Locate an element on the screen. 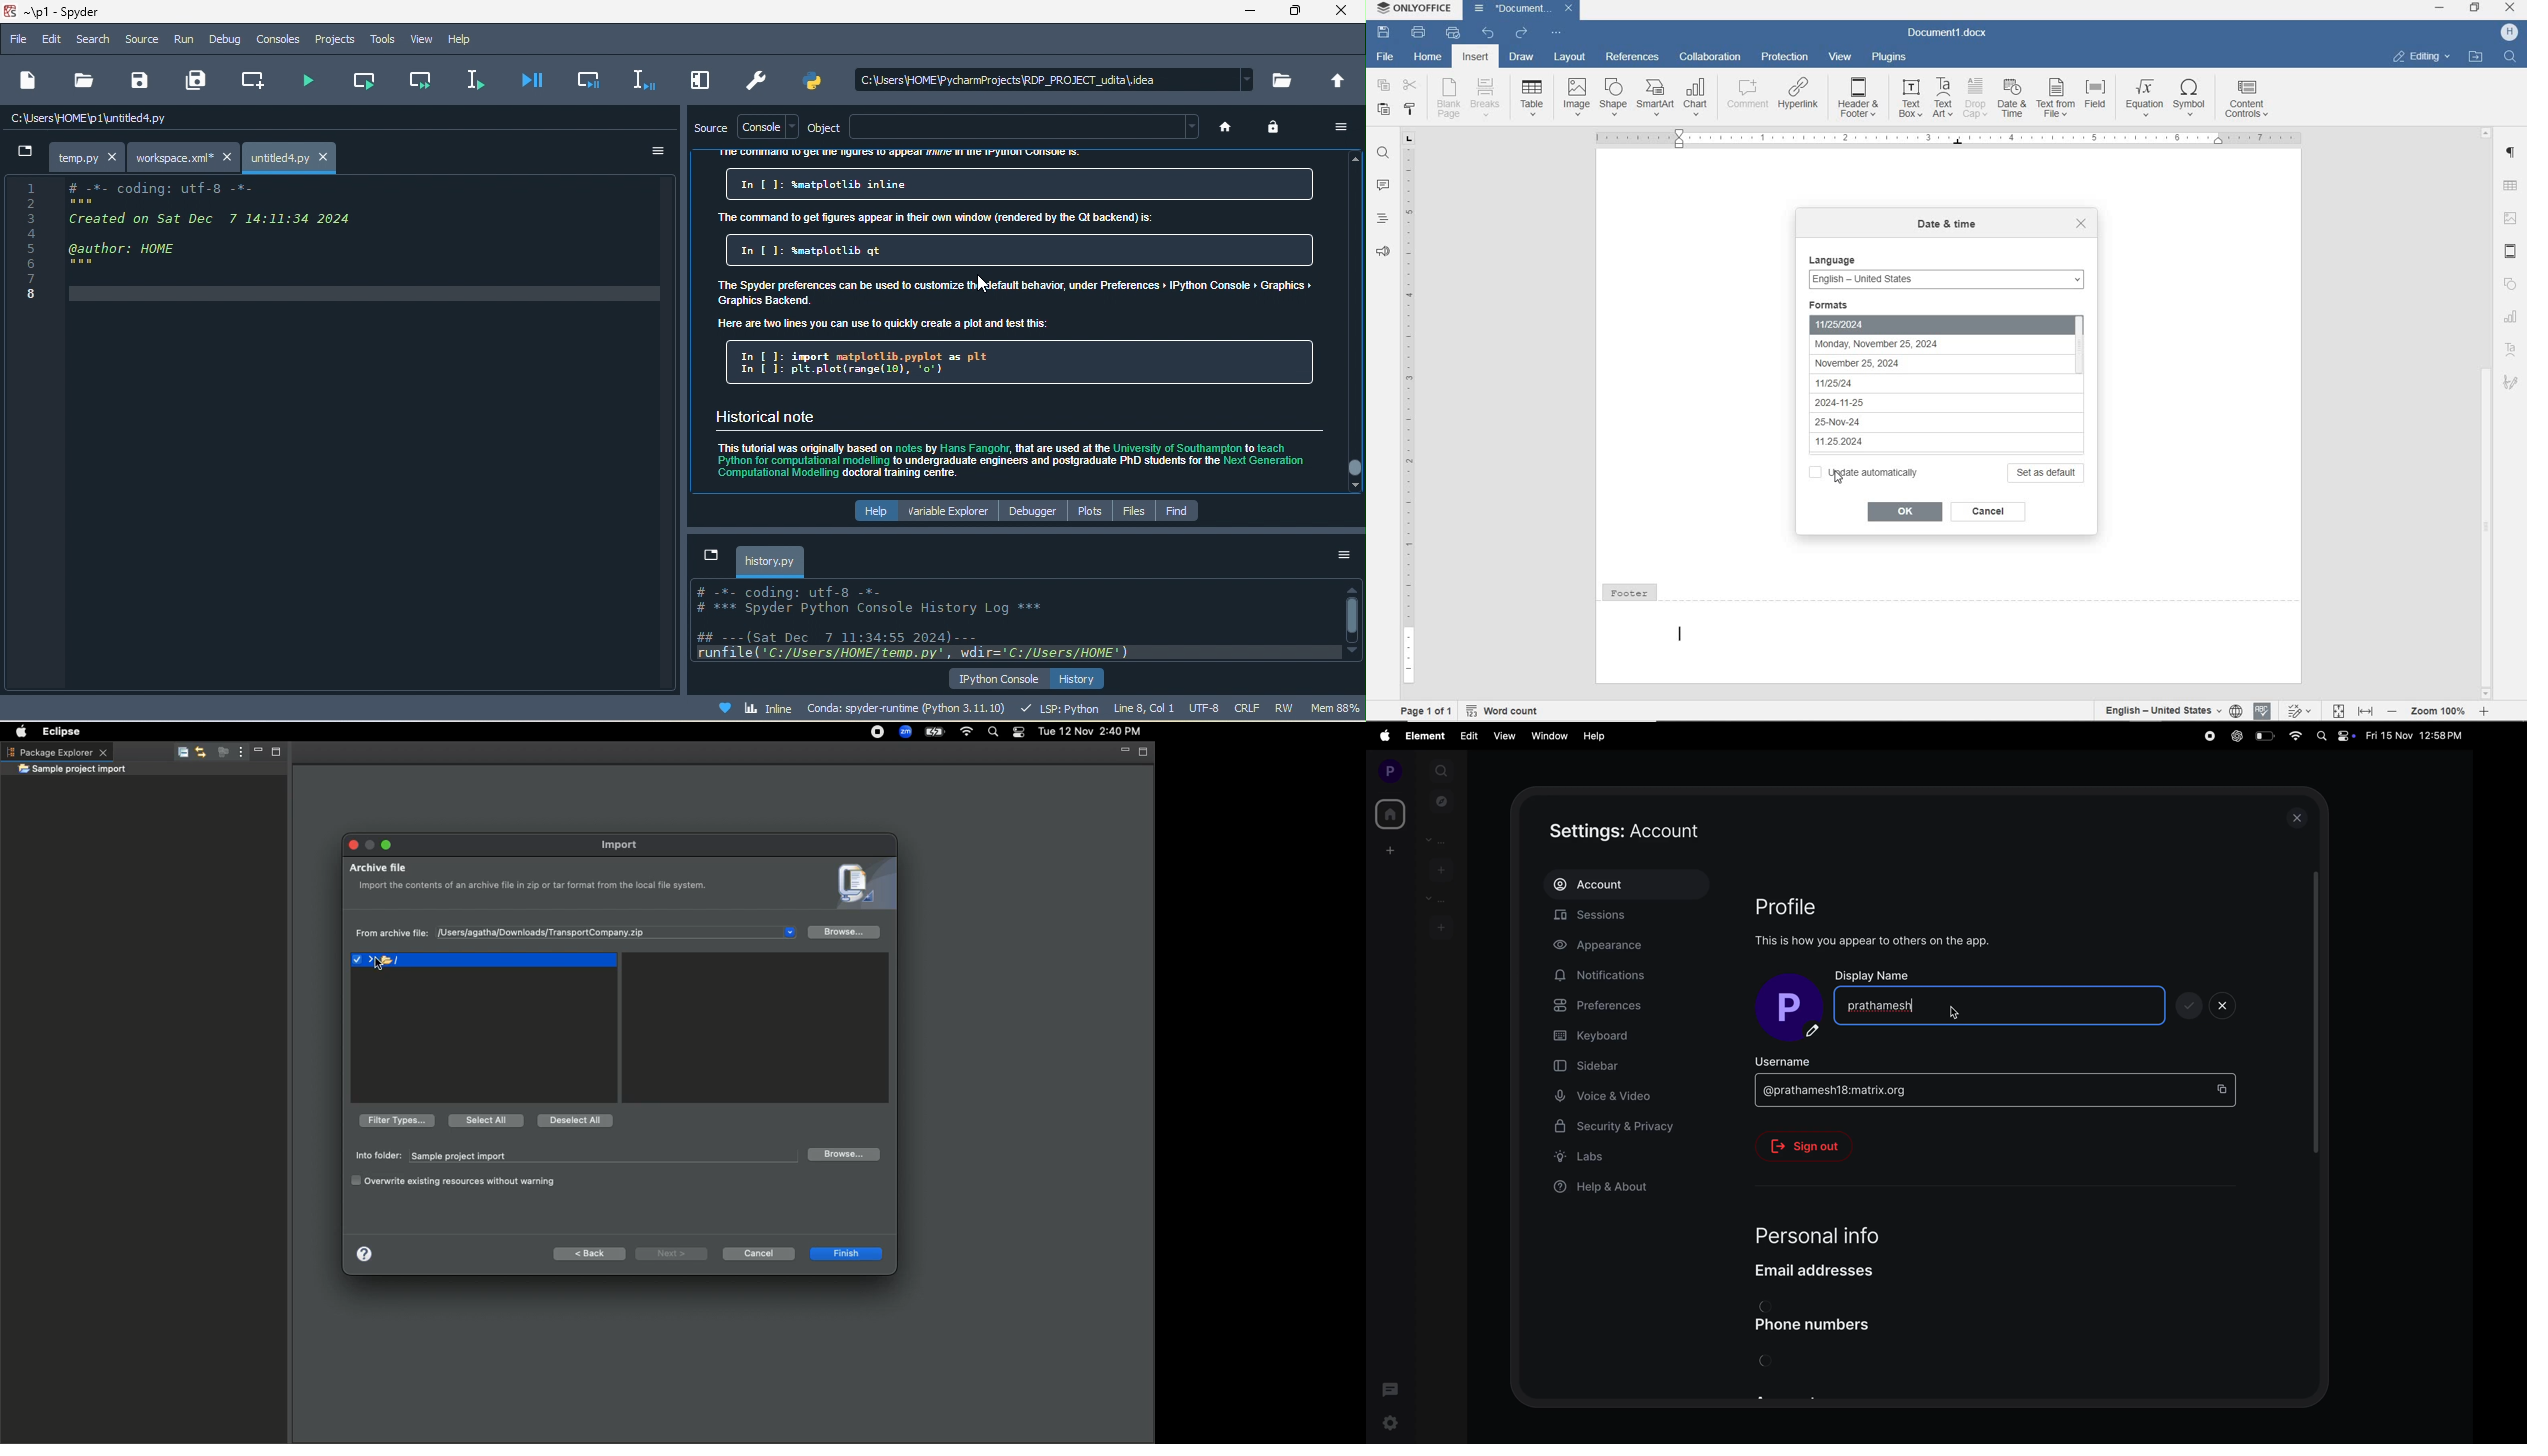 The width and height of the screenshot is (2548, 1456). copy is located at coordinates (1384, 85).